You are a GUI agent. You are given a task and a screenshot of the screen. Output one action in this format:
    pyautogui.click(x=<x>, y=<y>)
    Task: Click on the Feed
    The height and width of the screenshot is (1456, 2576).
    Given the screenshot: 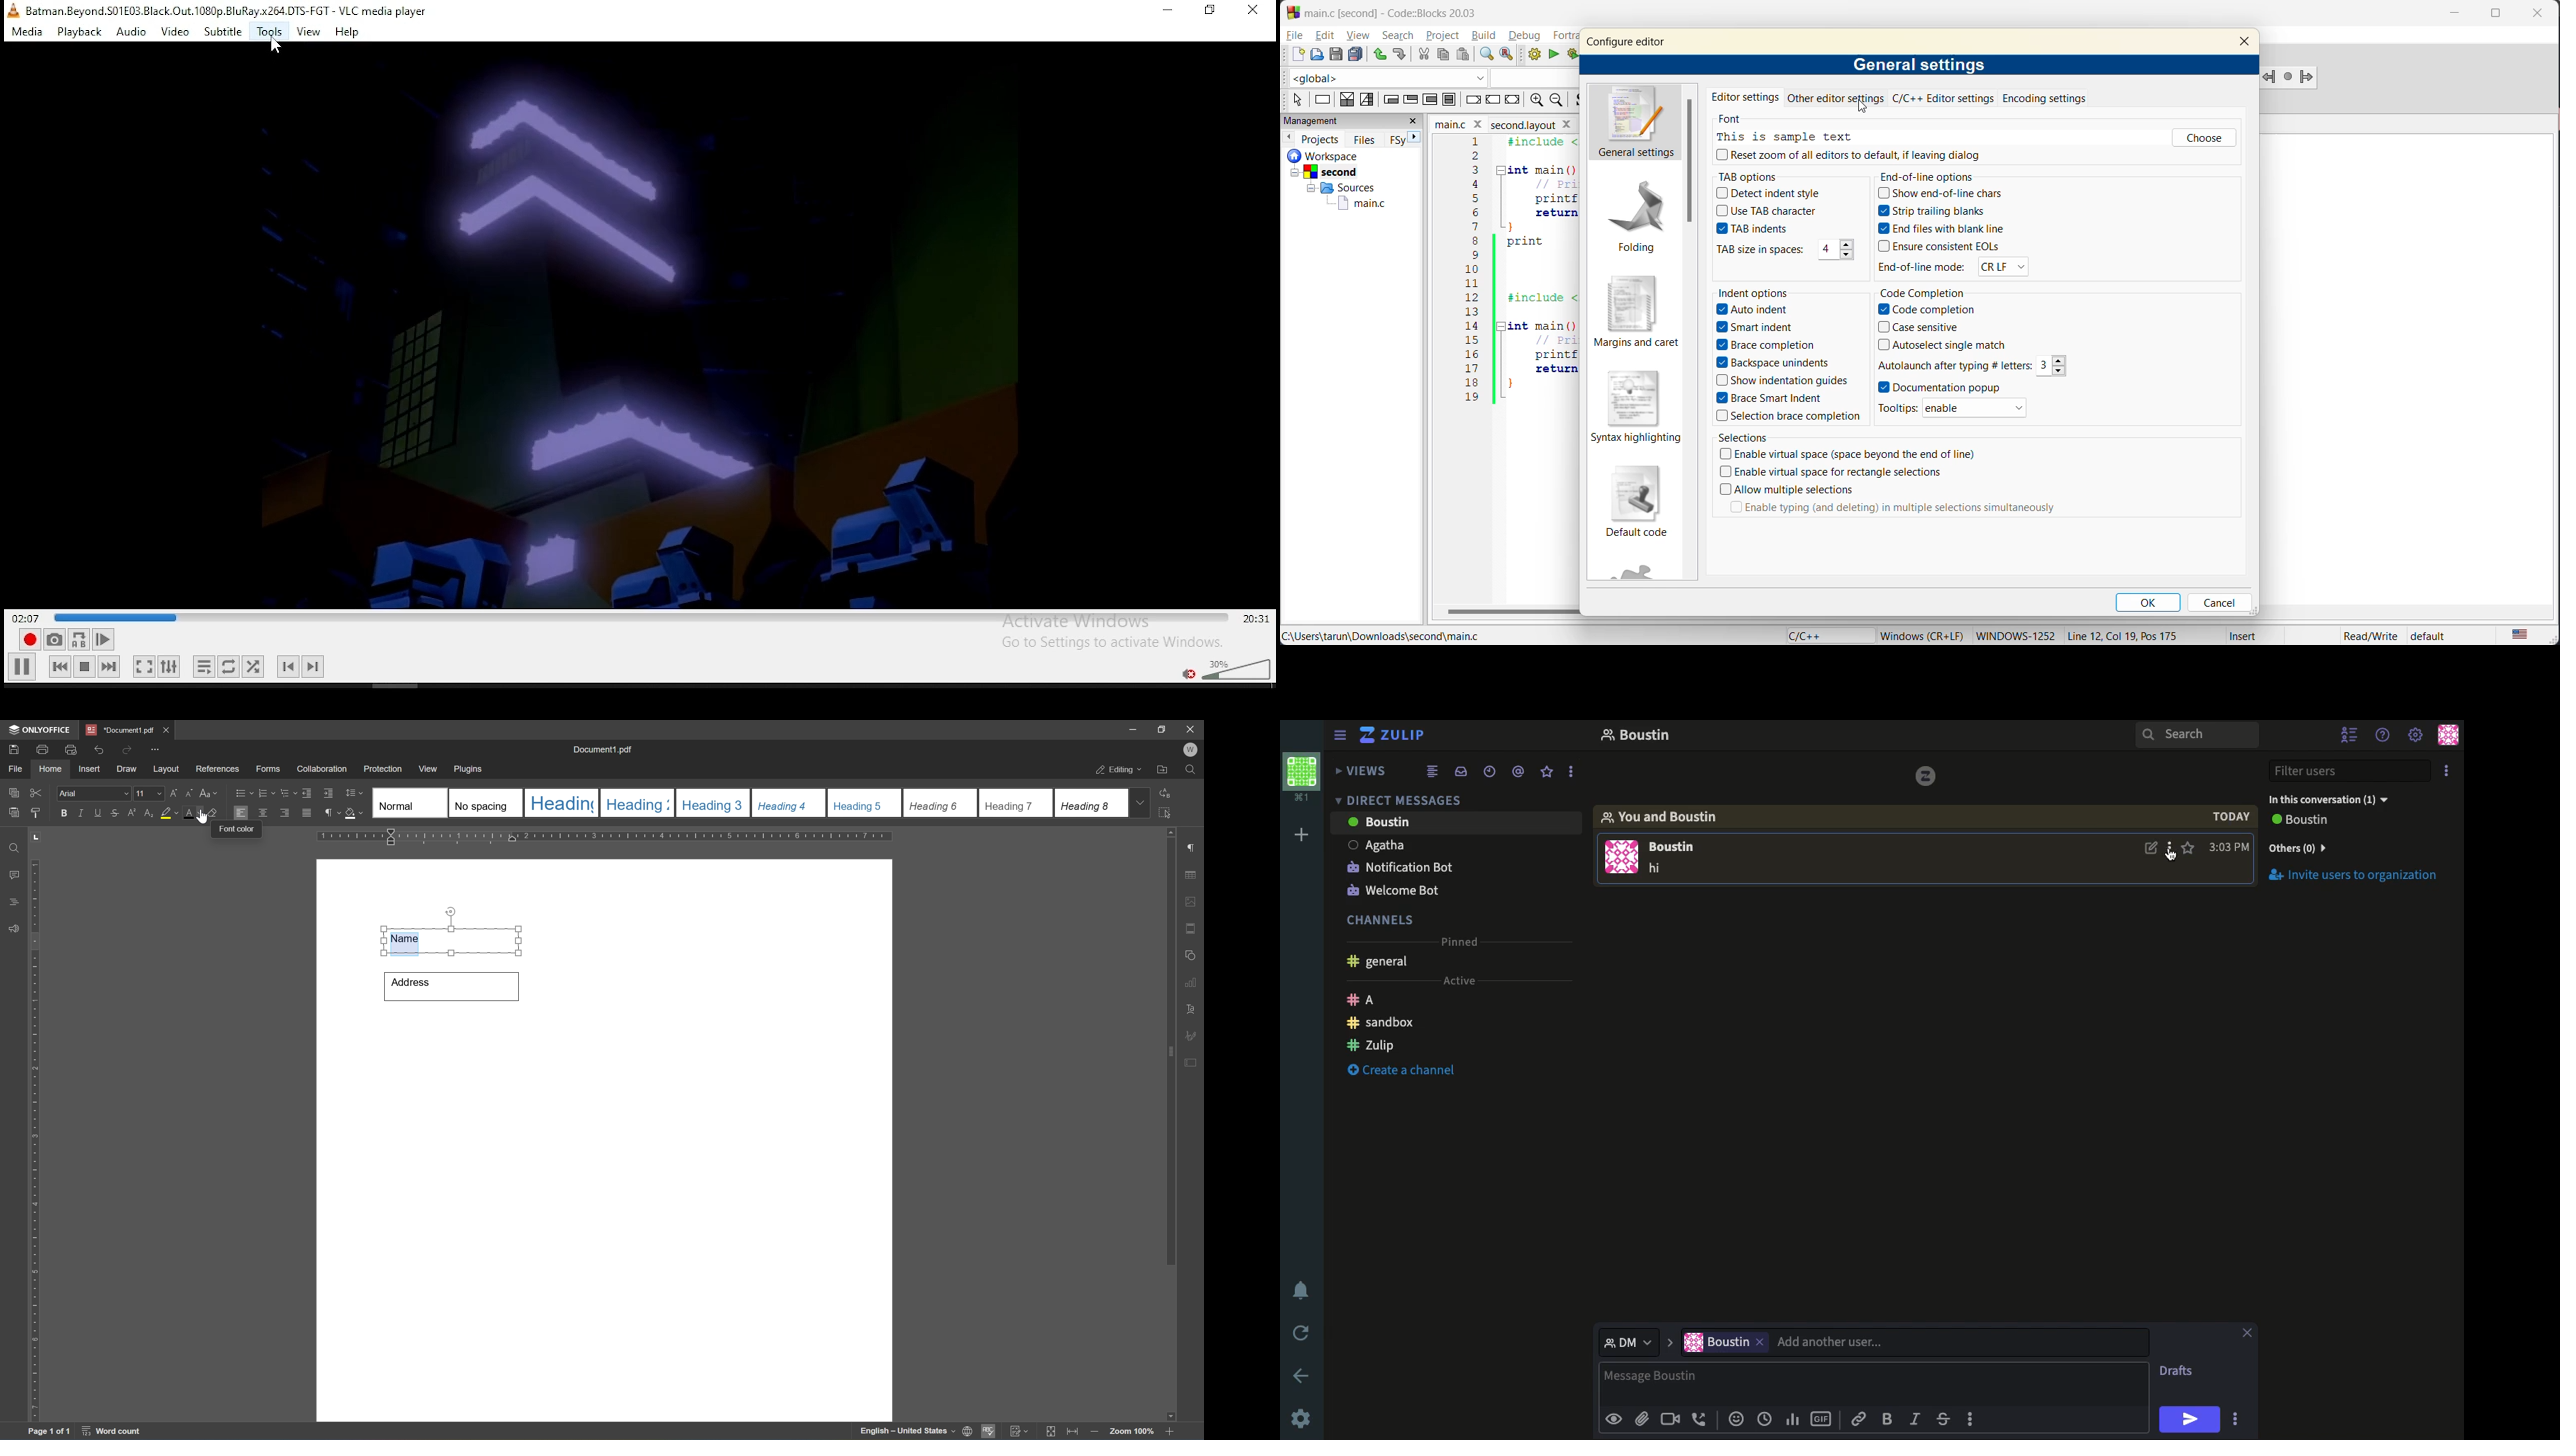 What is the action you would take?
    pyautogui.click(x=1435, y=772)
    